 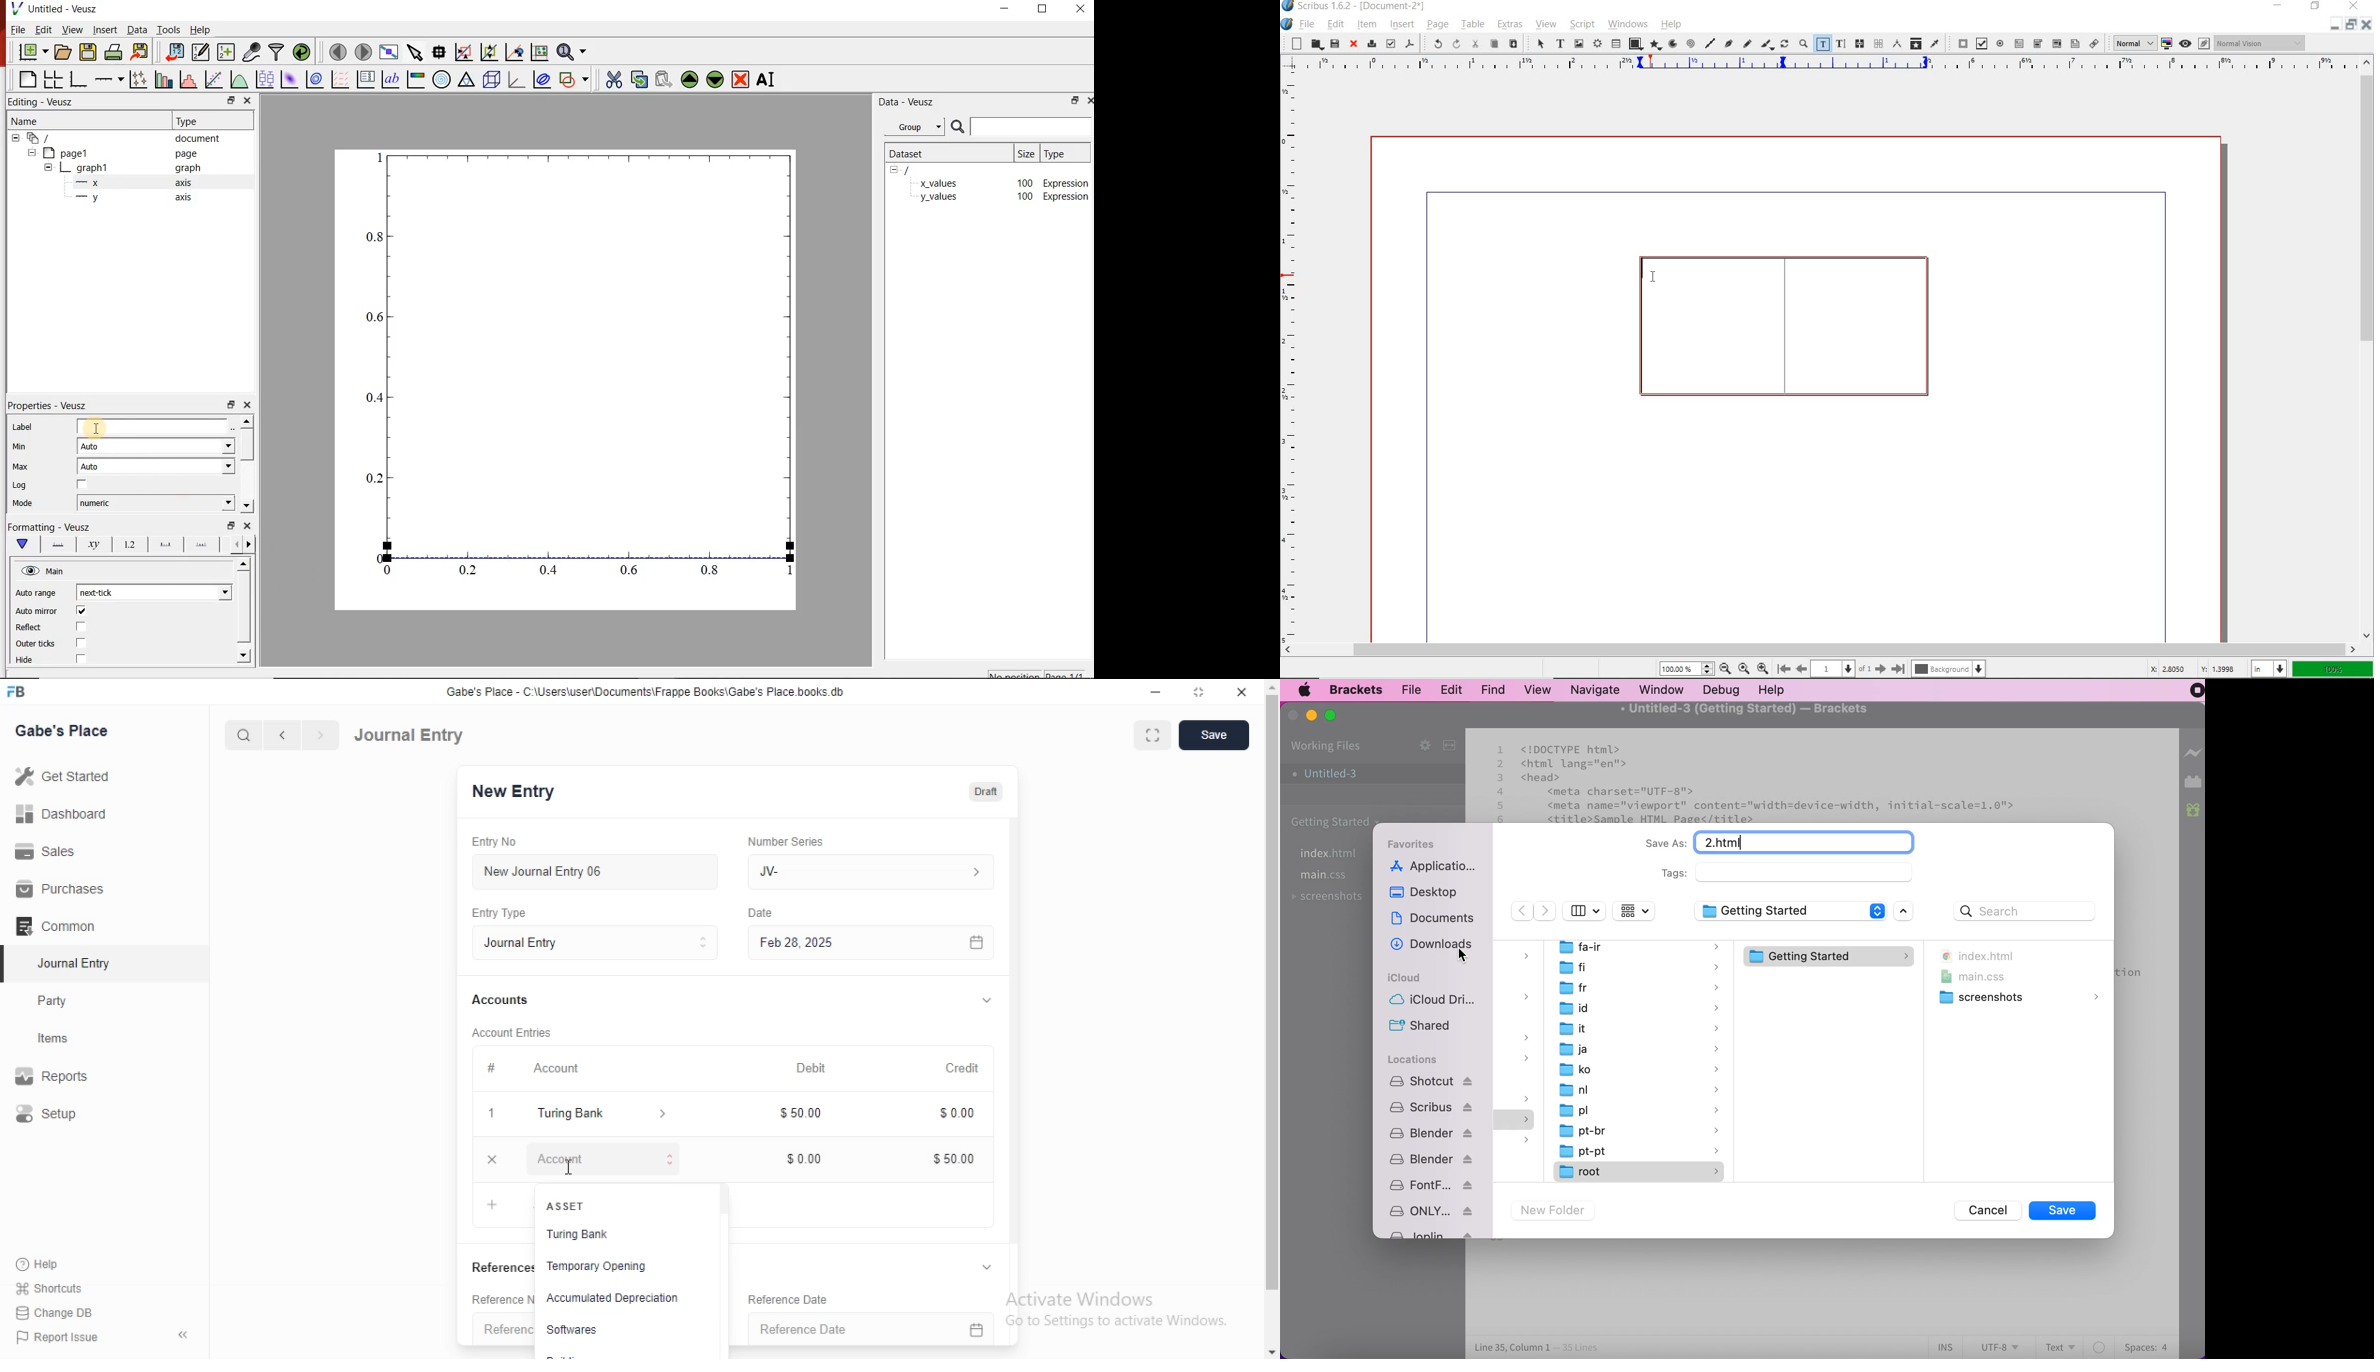 I want to click on  Softwares, so click(x=583, y=1328).